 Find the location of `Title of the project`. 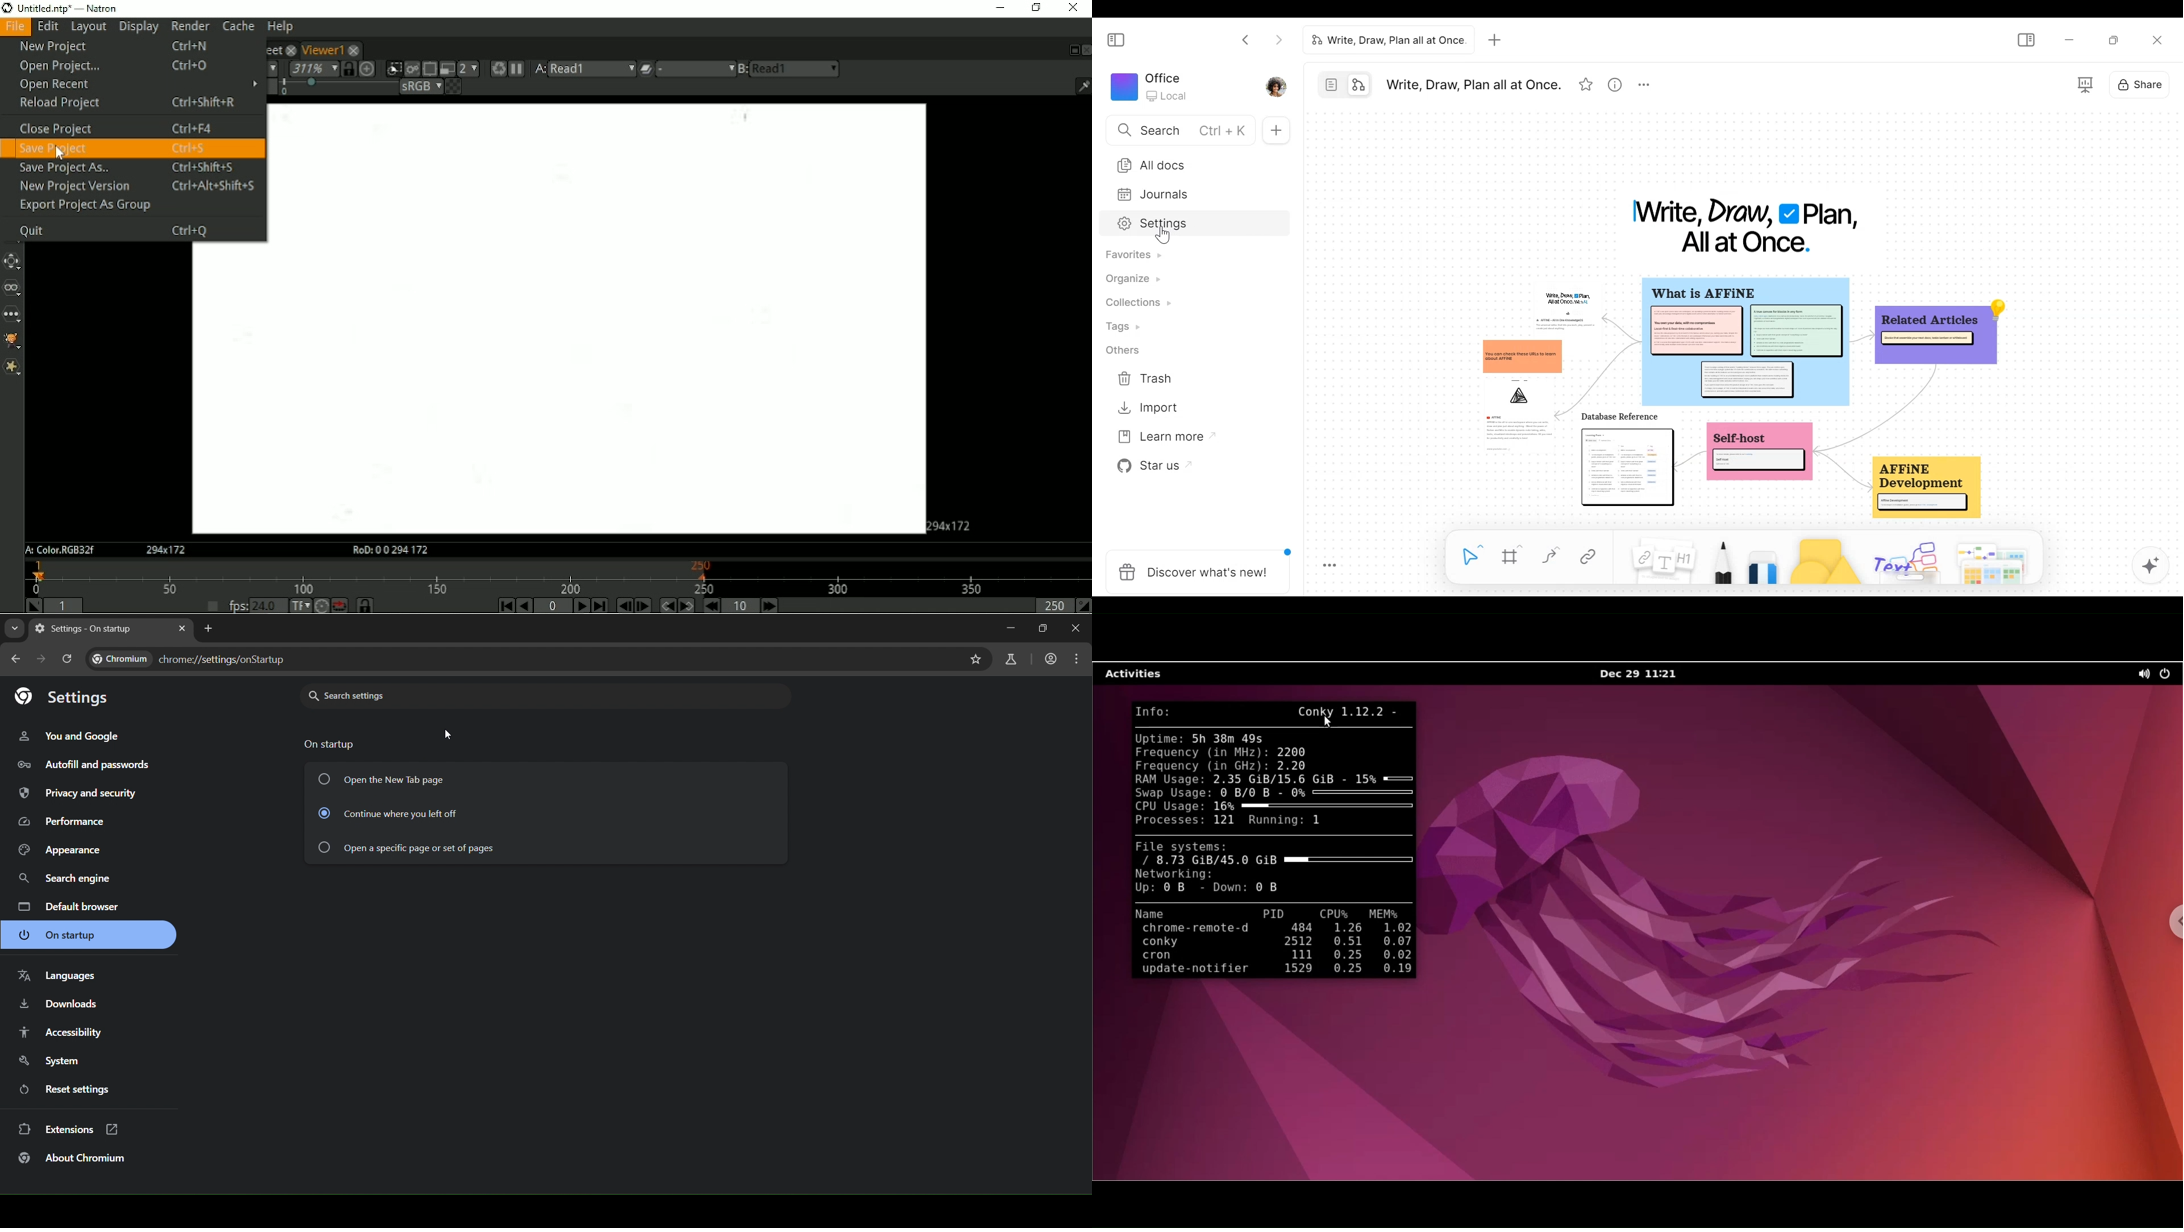

Title of the project is located at coordinates (1476, 83).